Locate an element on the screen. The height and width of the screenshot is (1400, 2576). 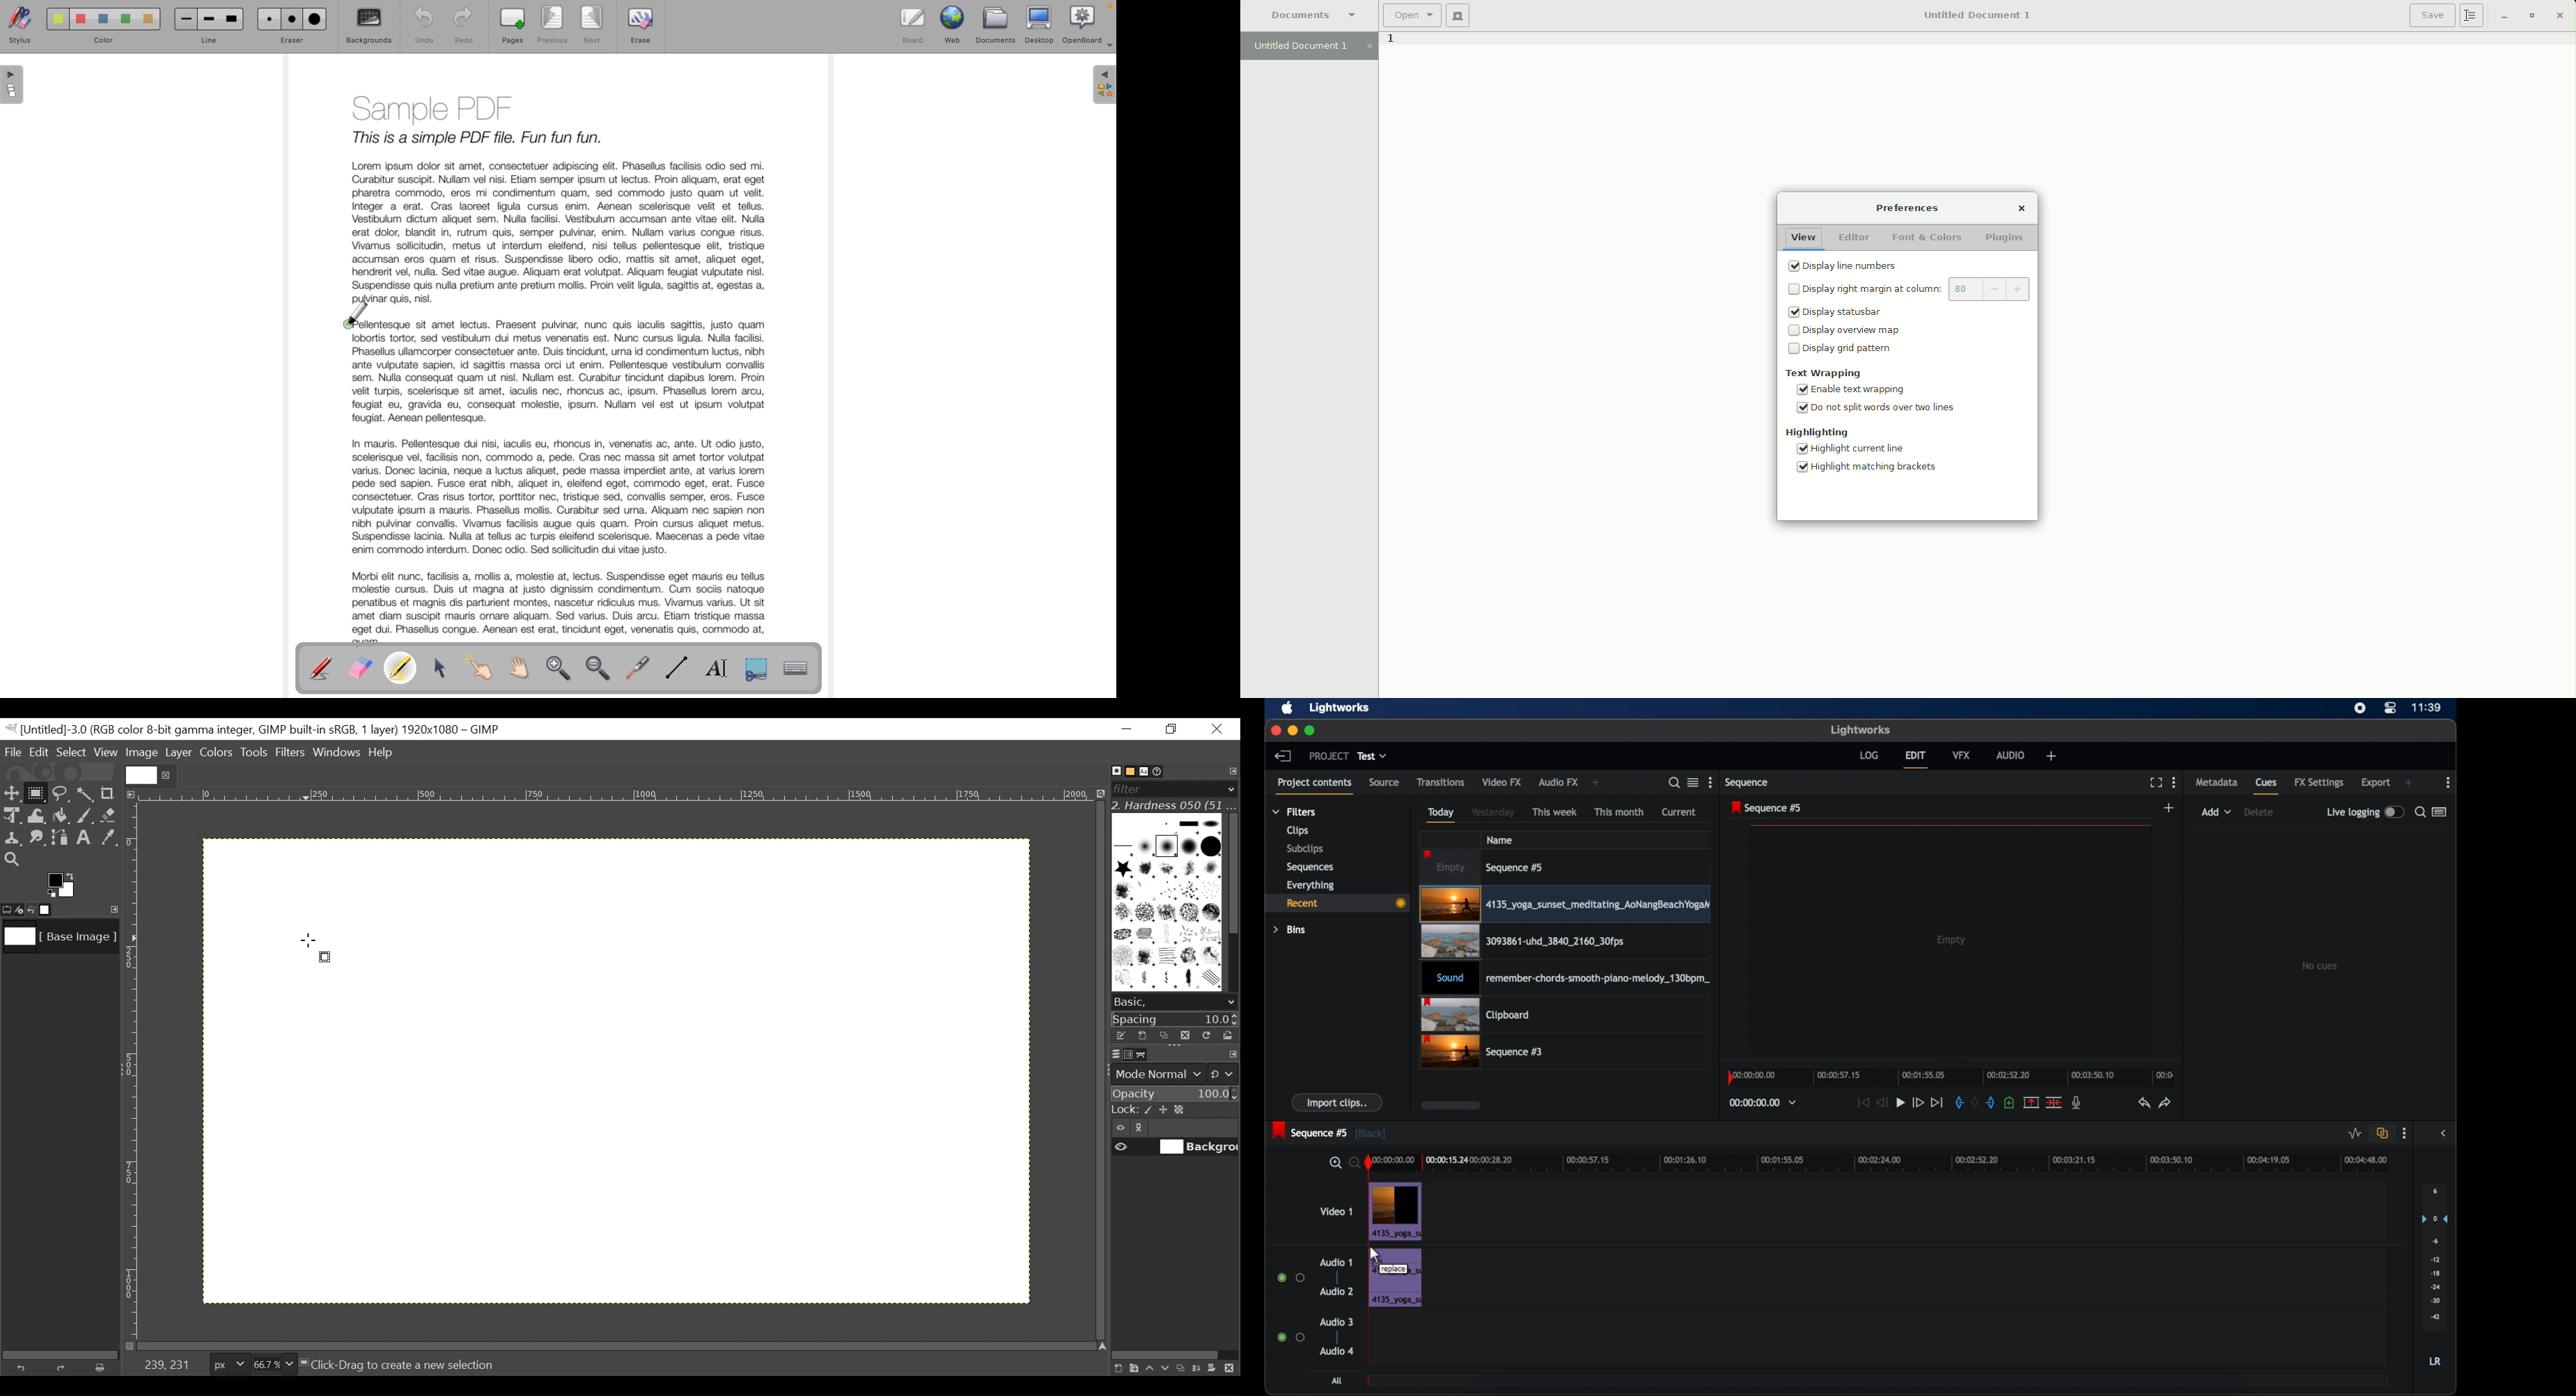
Click-Drag to create a new selection is located at coordinates (403, 1366).